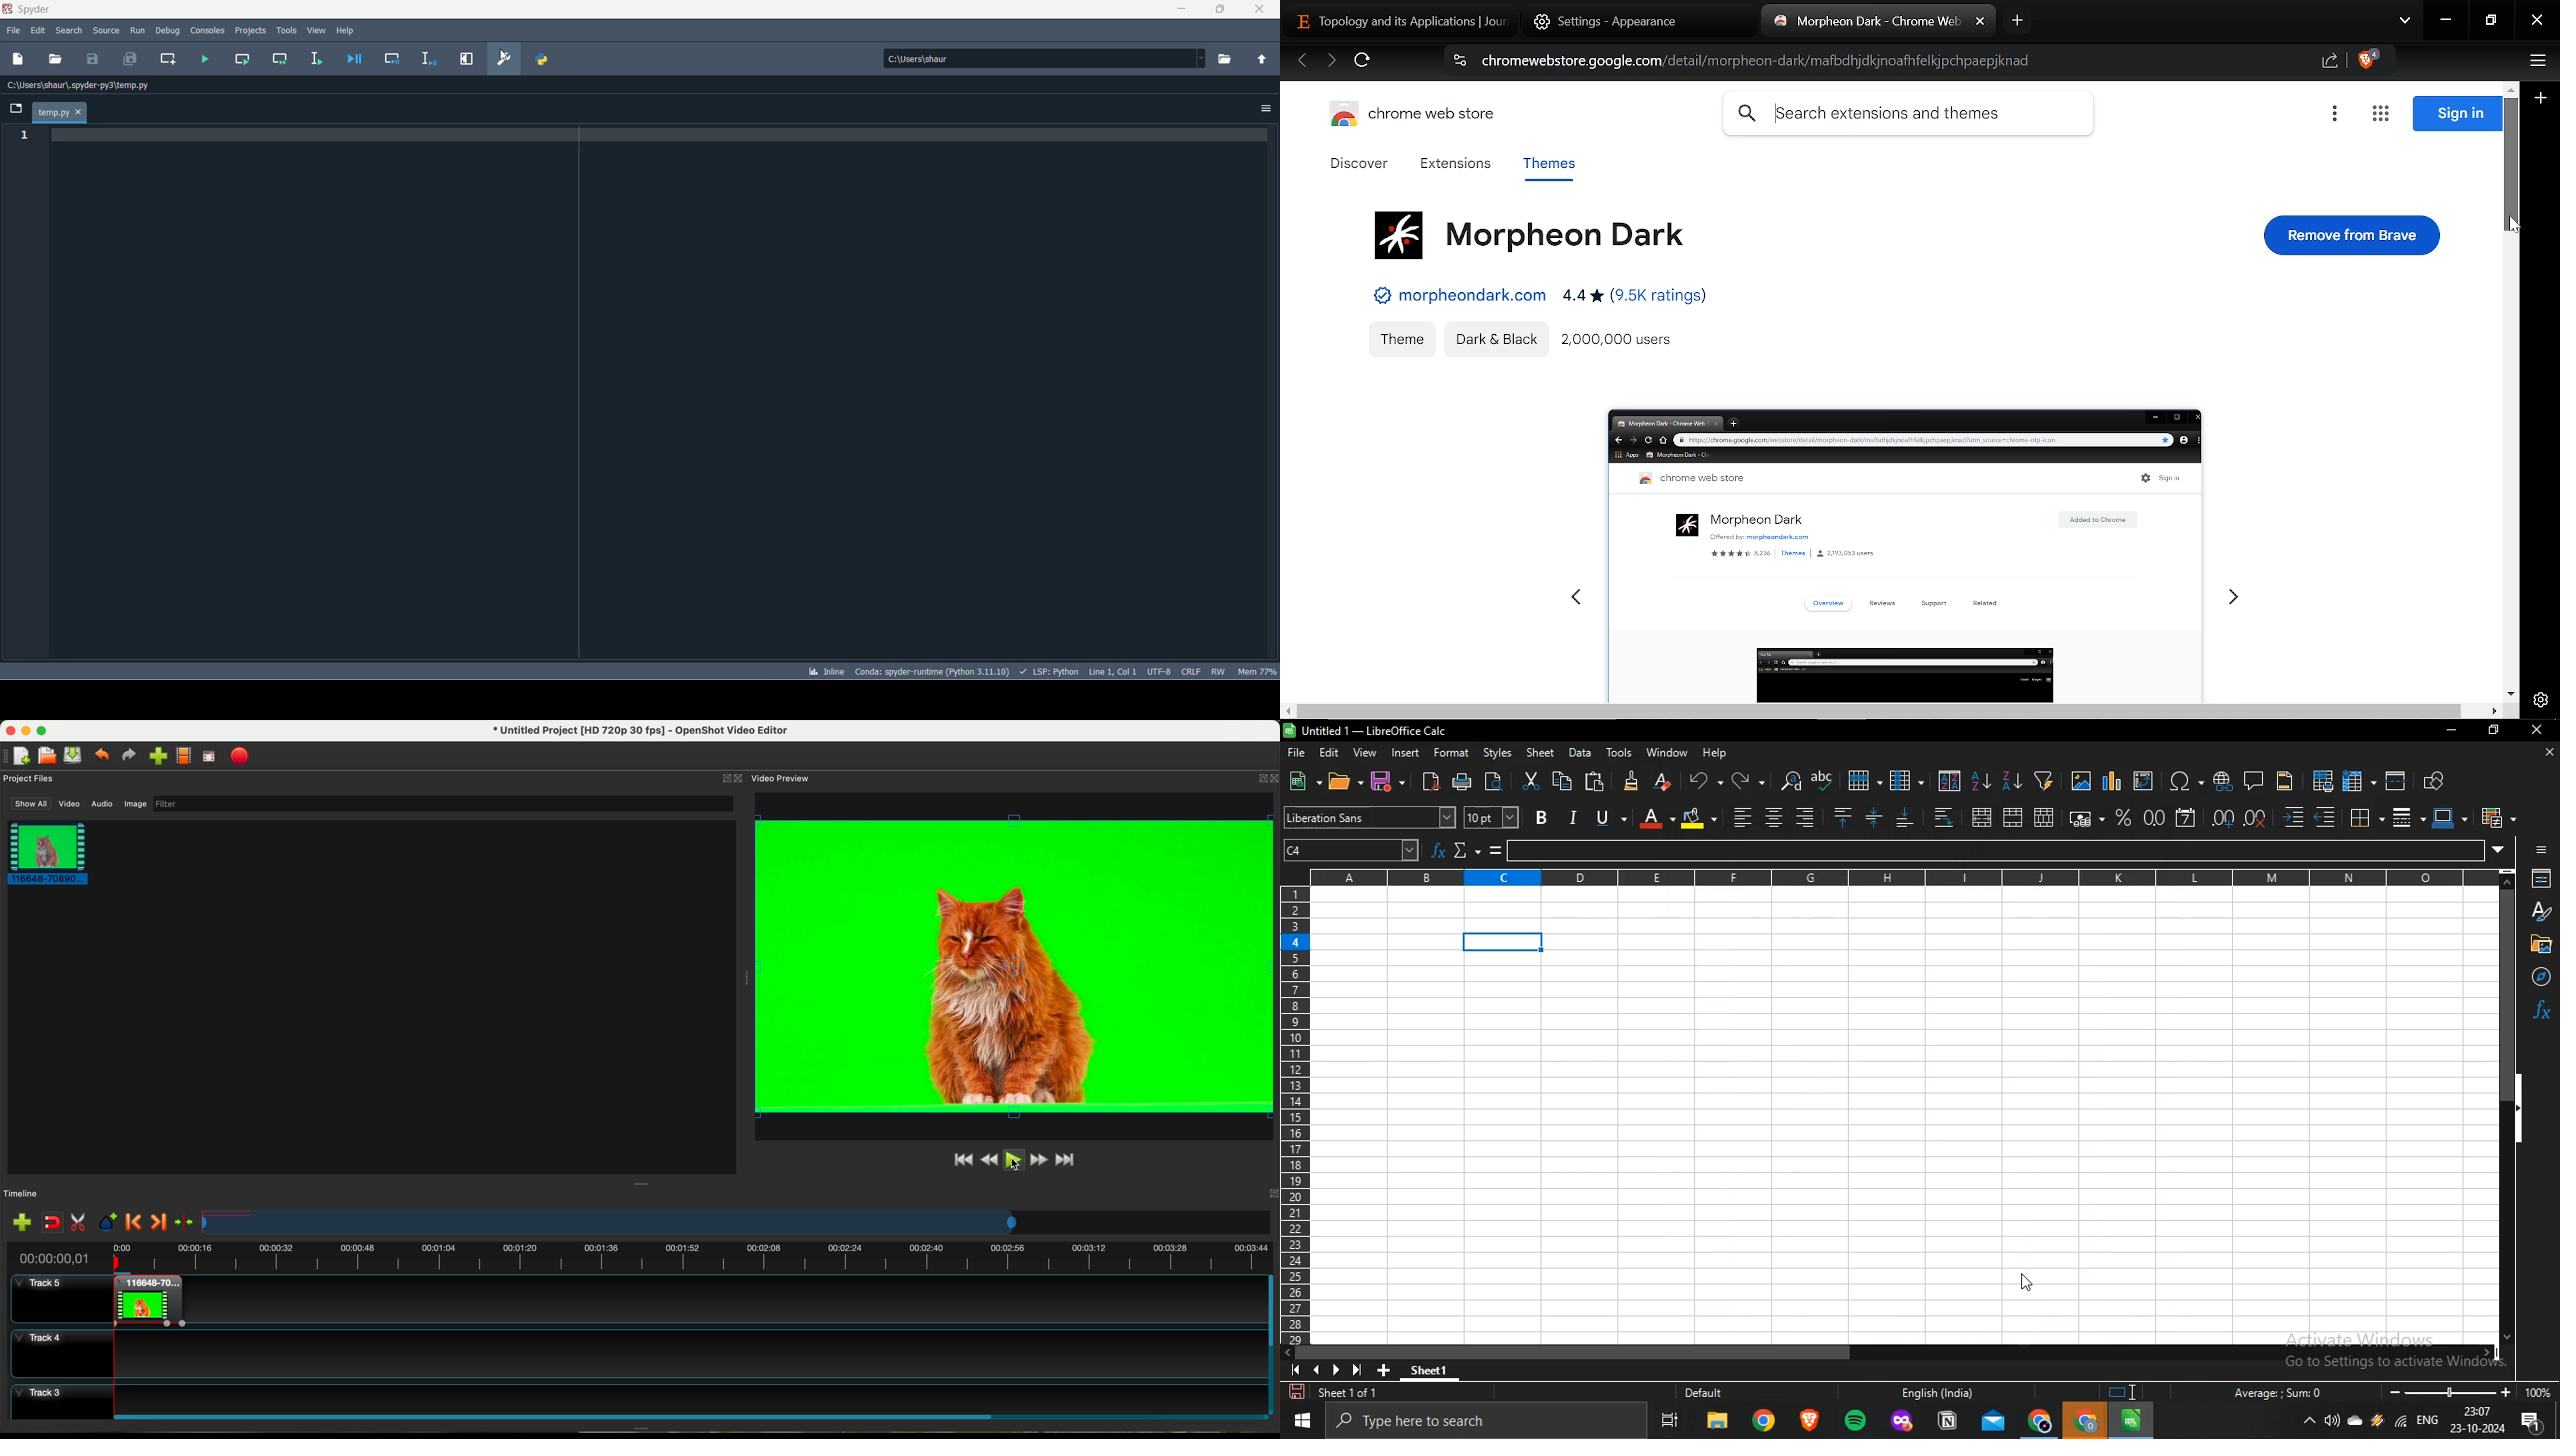  I want to click on file explorer, so click(1718, 1425).